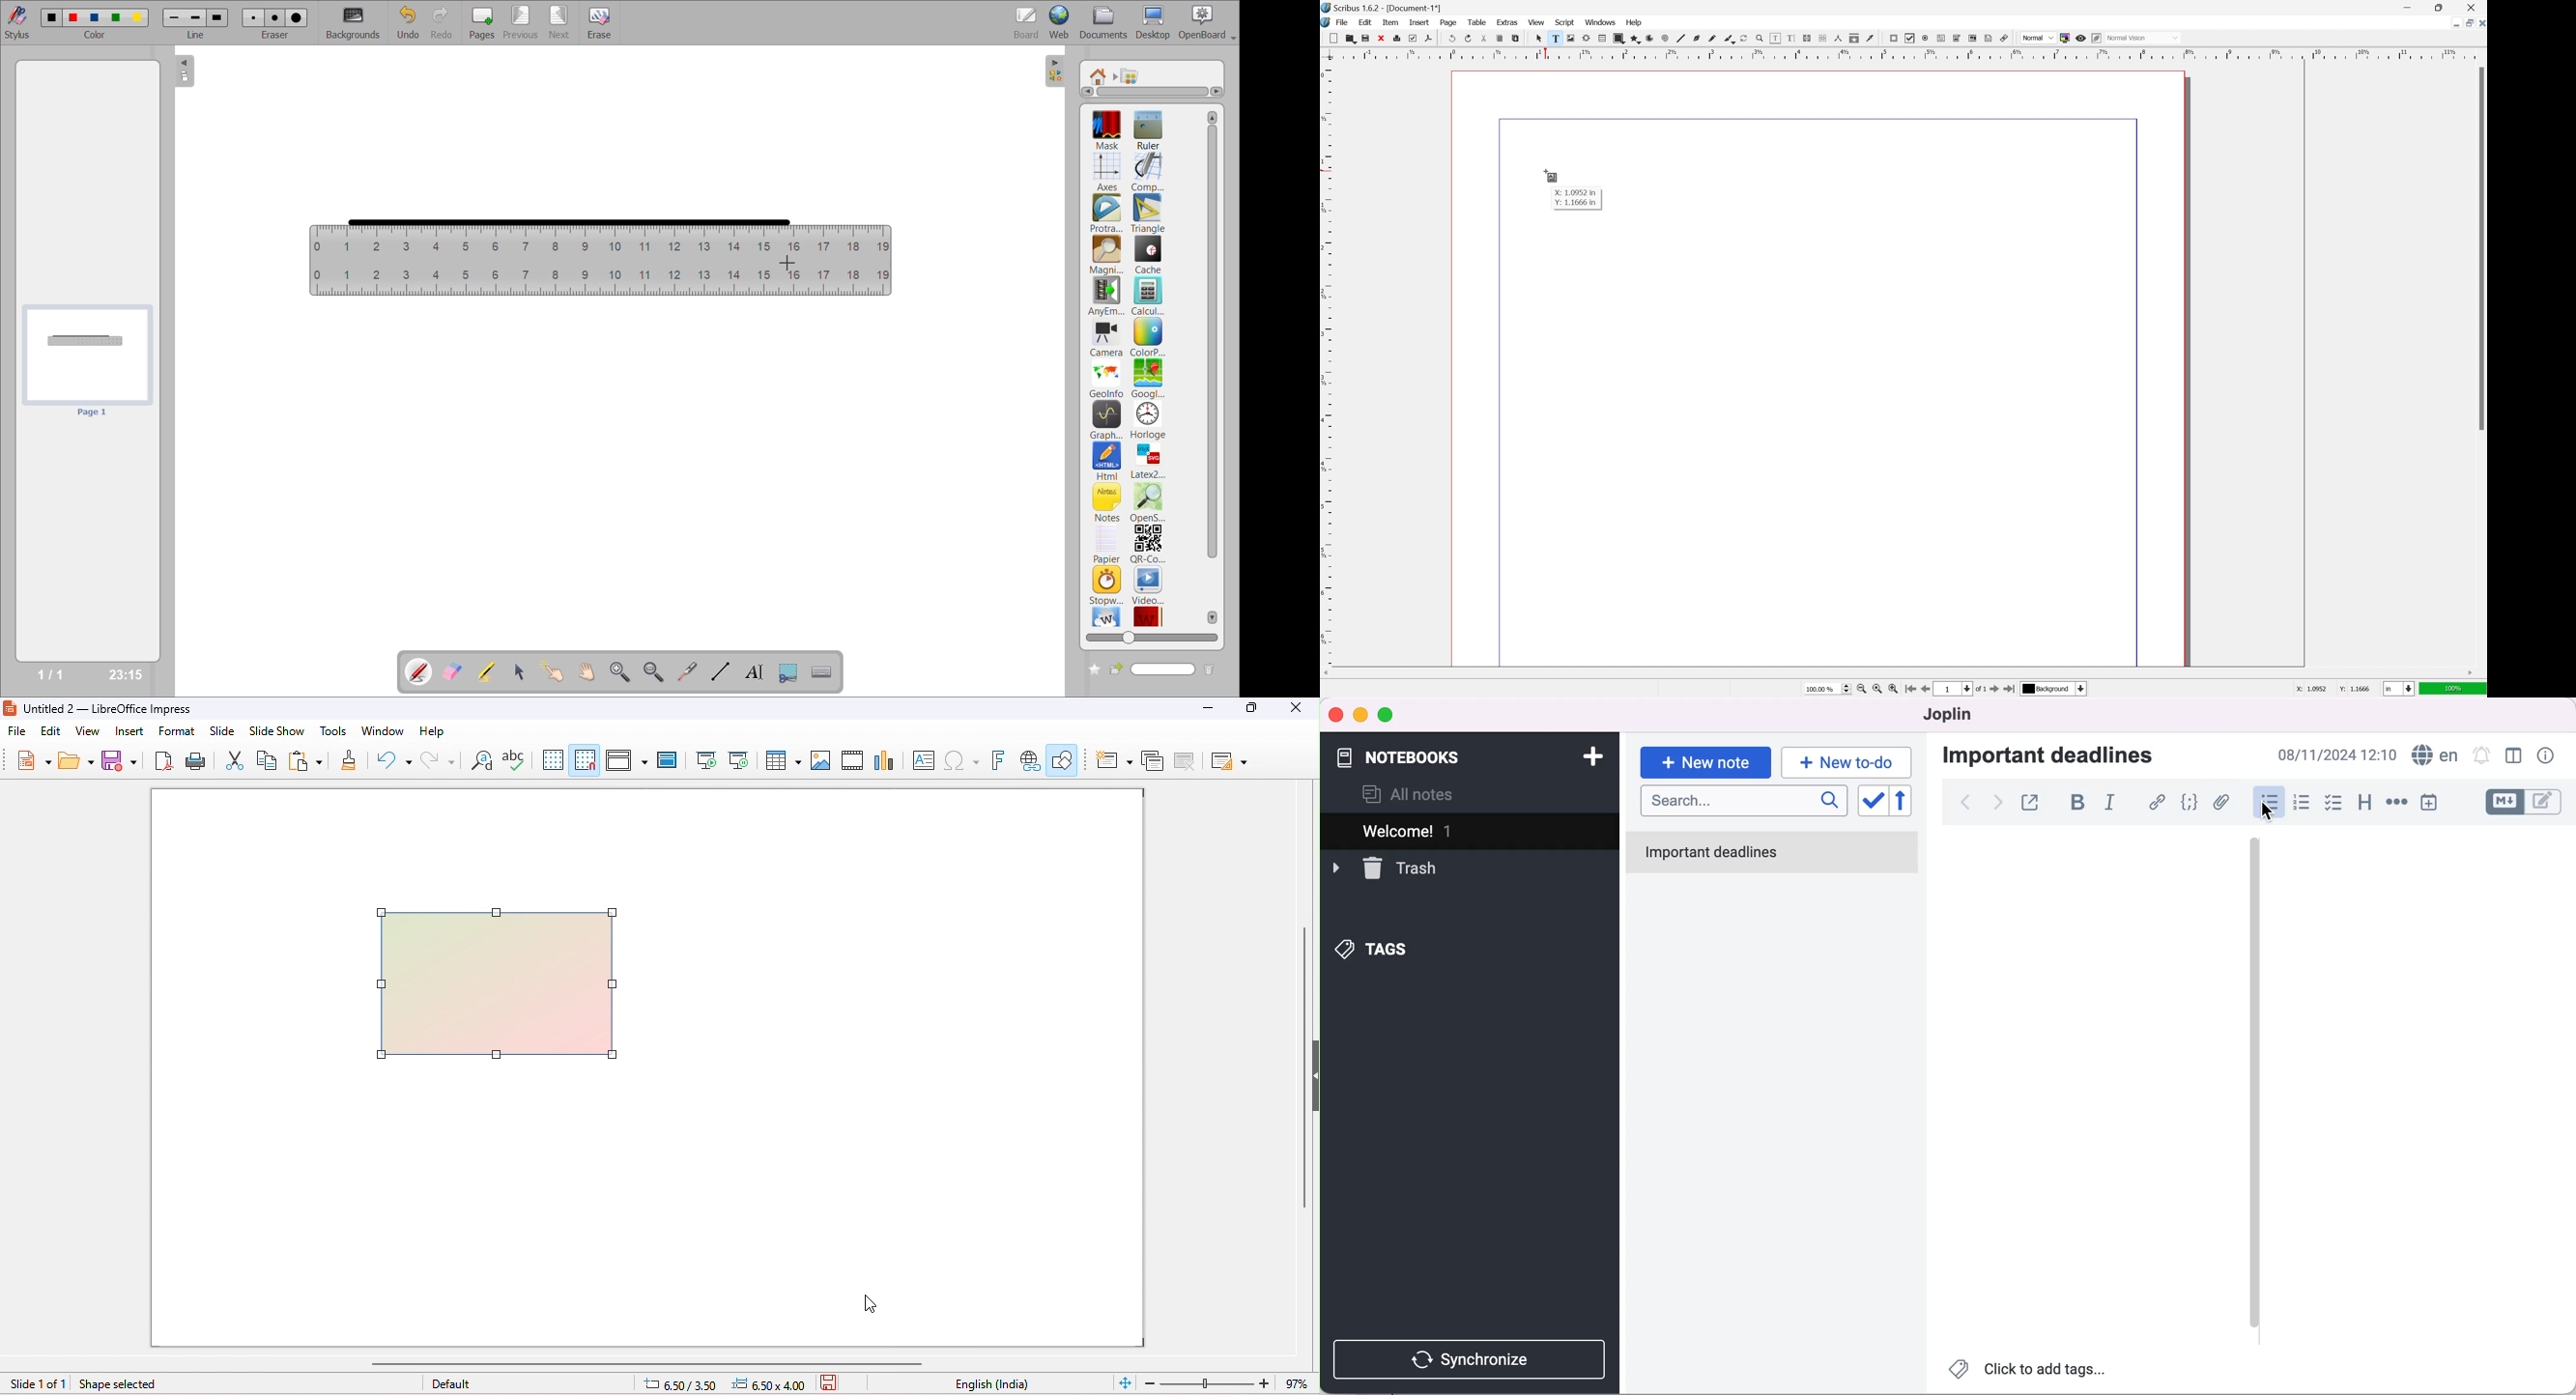  I want to click on page, so click(1449, 22).